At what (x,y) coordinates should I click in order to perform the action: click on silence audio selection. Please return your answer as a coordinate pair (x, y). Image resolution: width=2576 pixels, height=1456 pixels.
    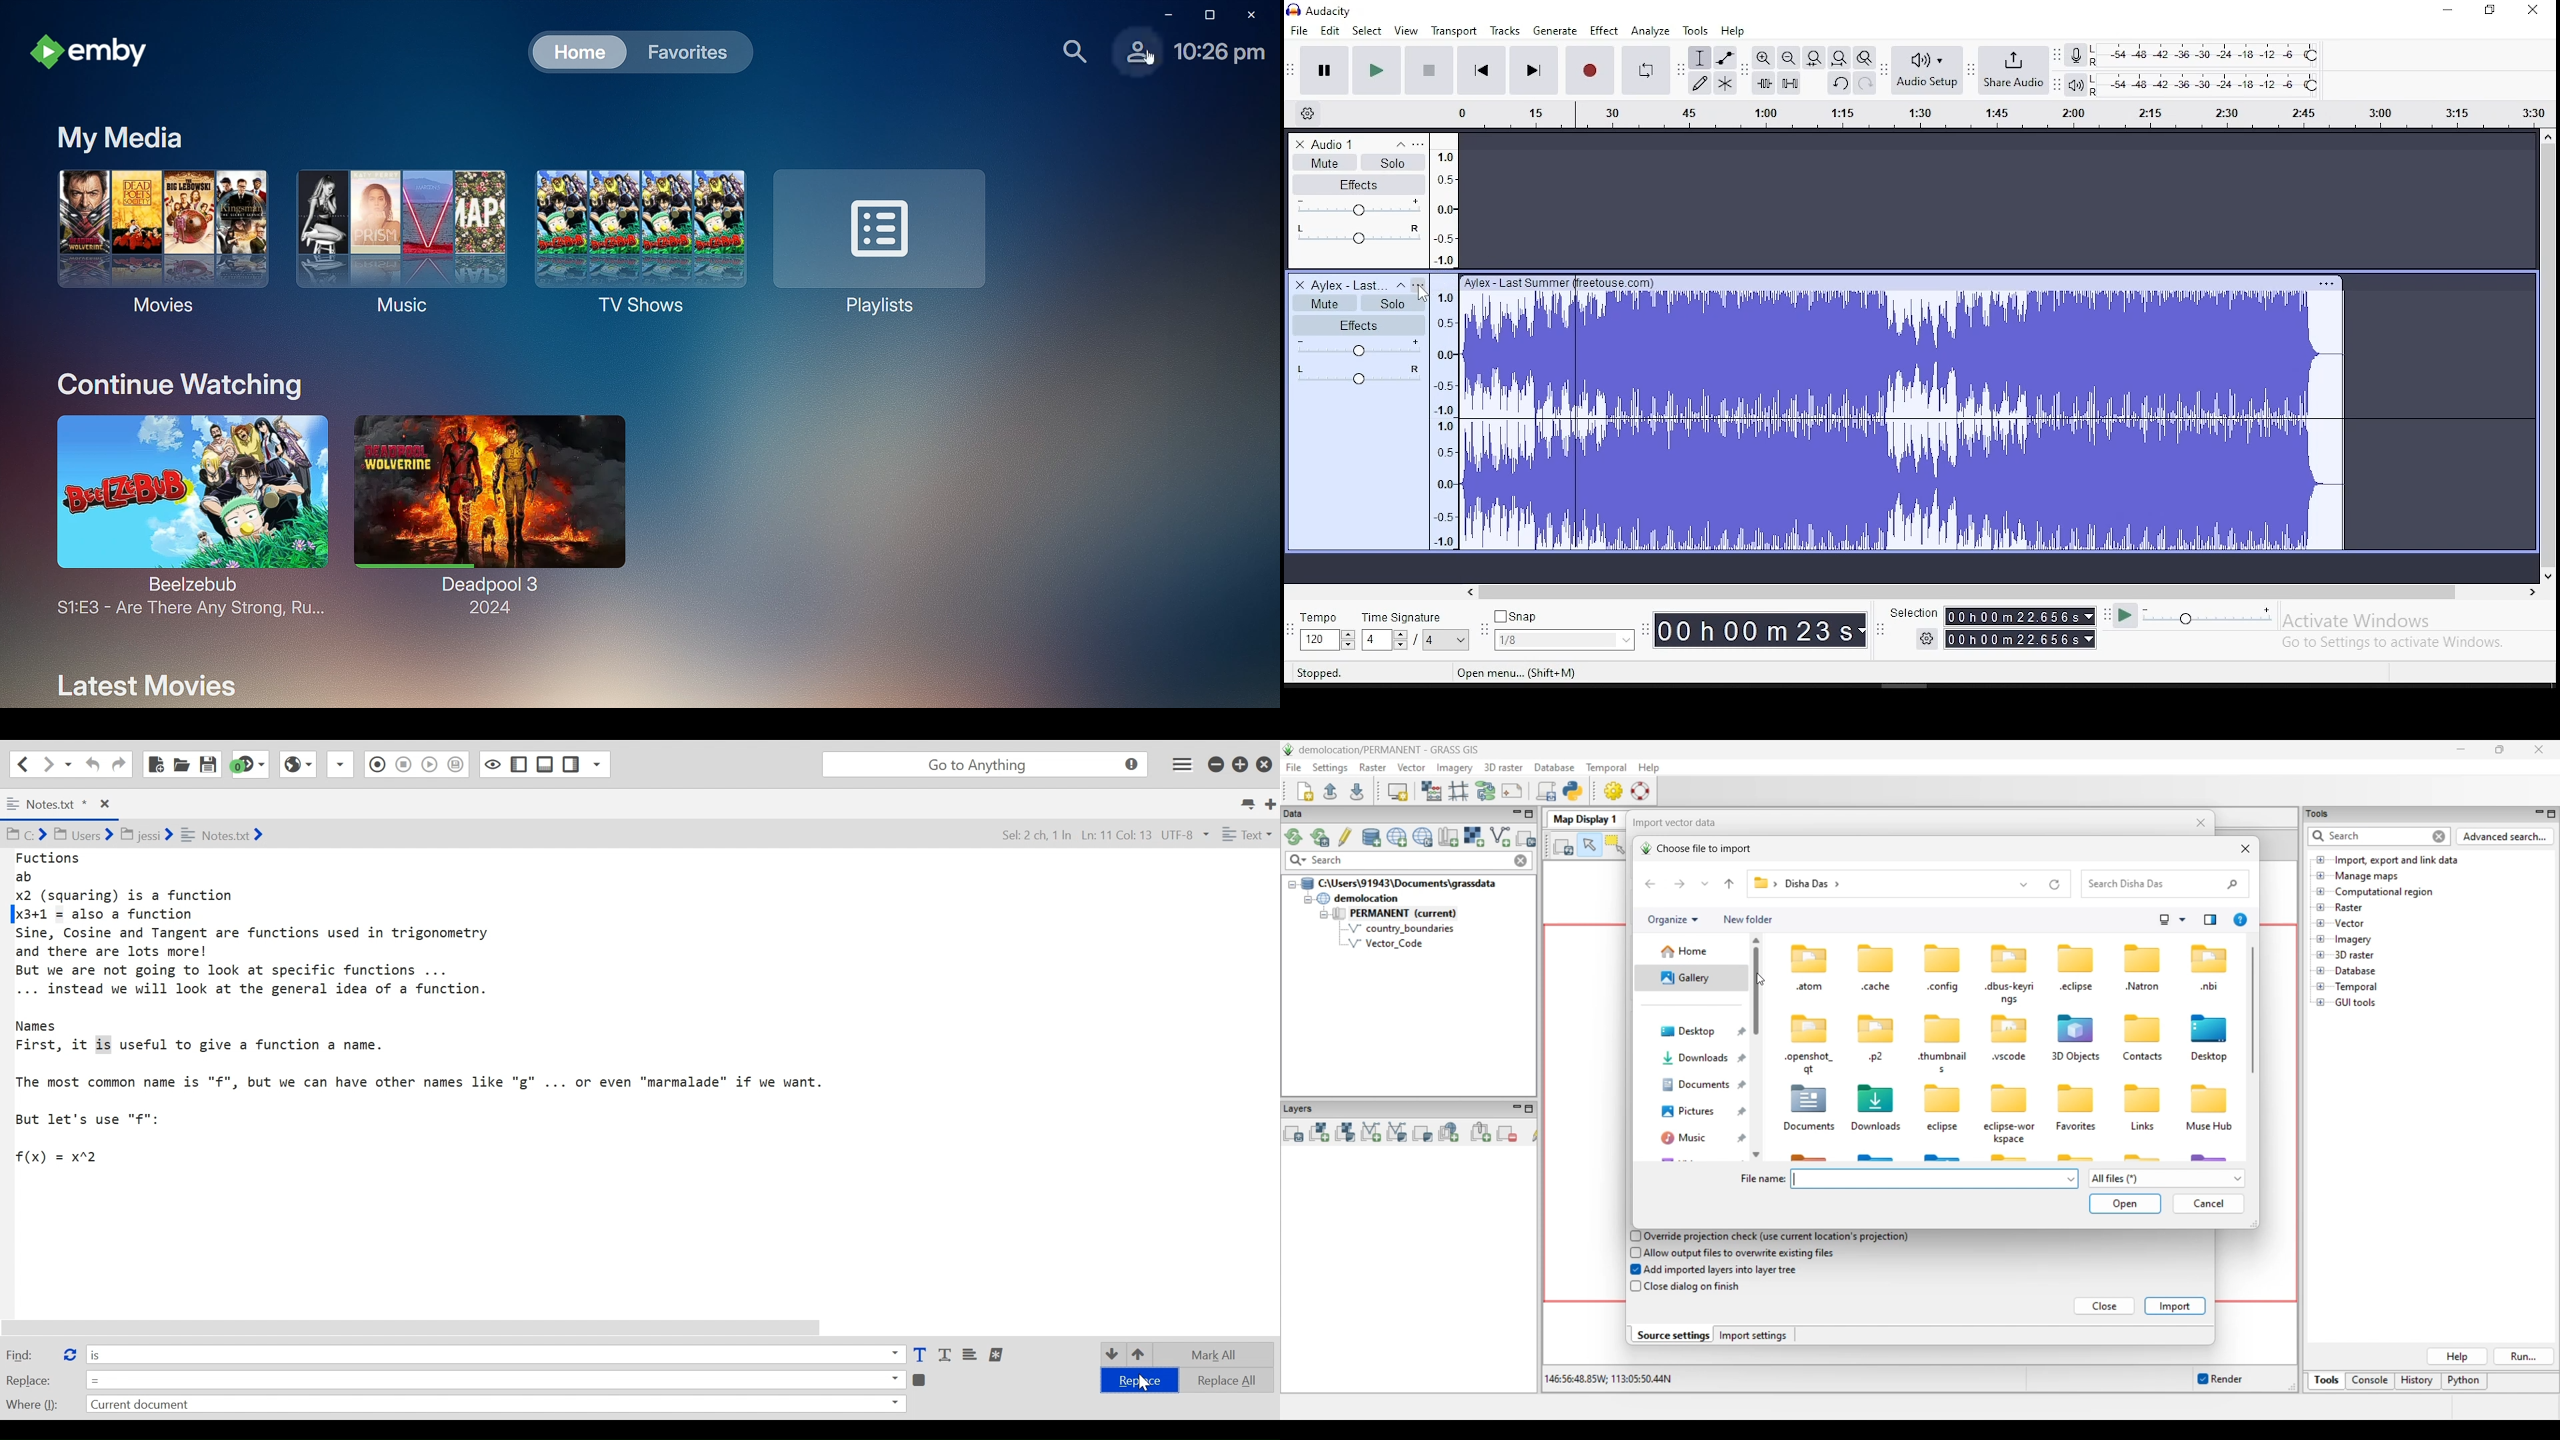
    Looking at the image, I should click on (1789, 82).